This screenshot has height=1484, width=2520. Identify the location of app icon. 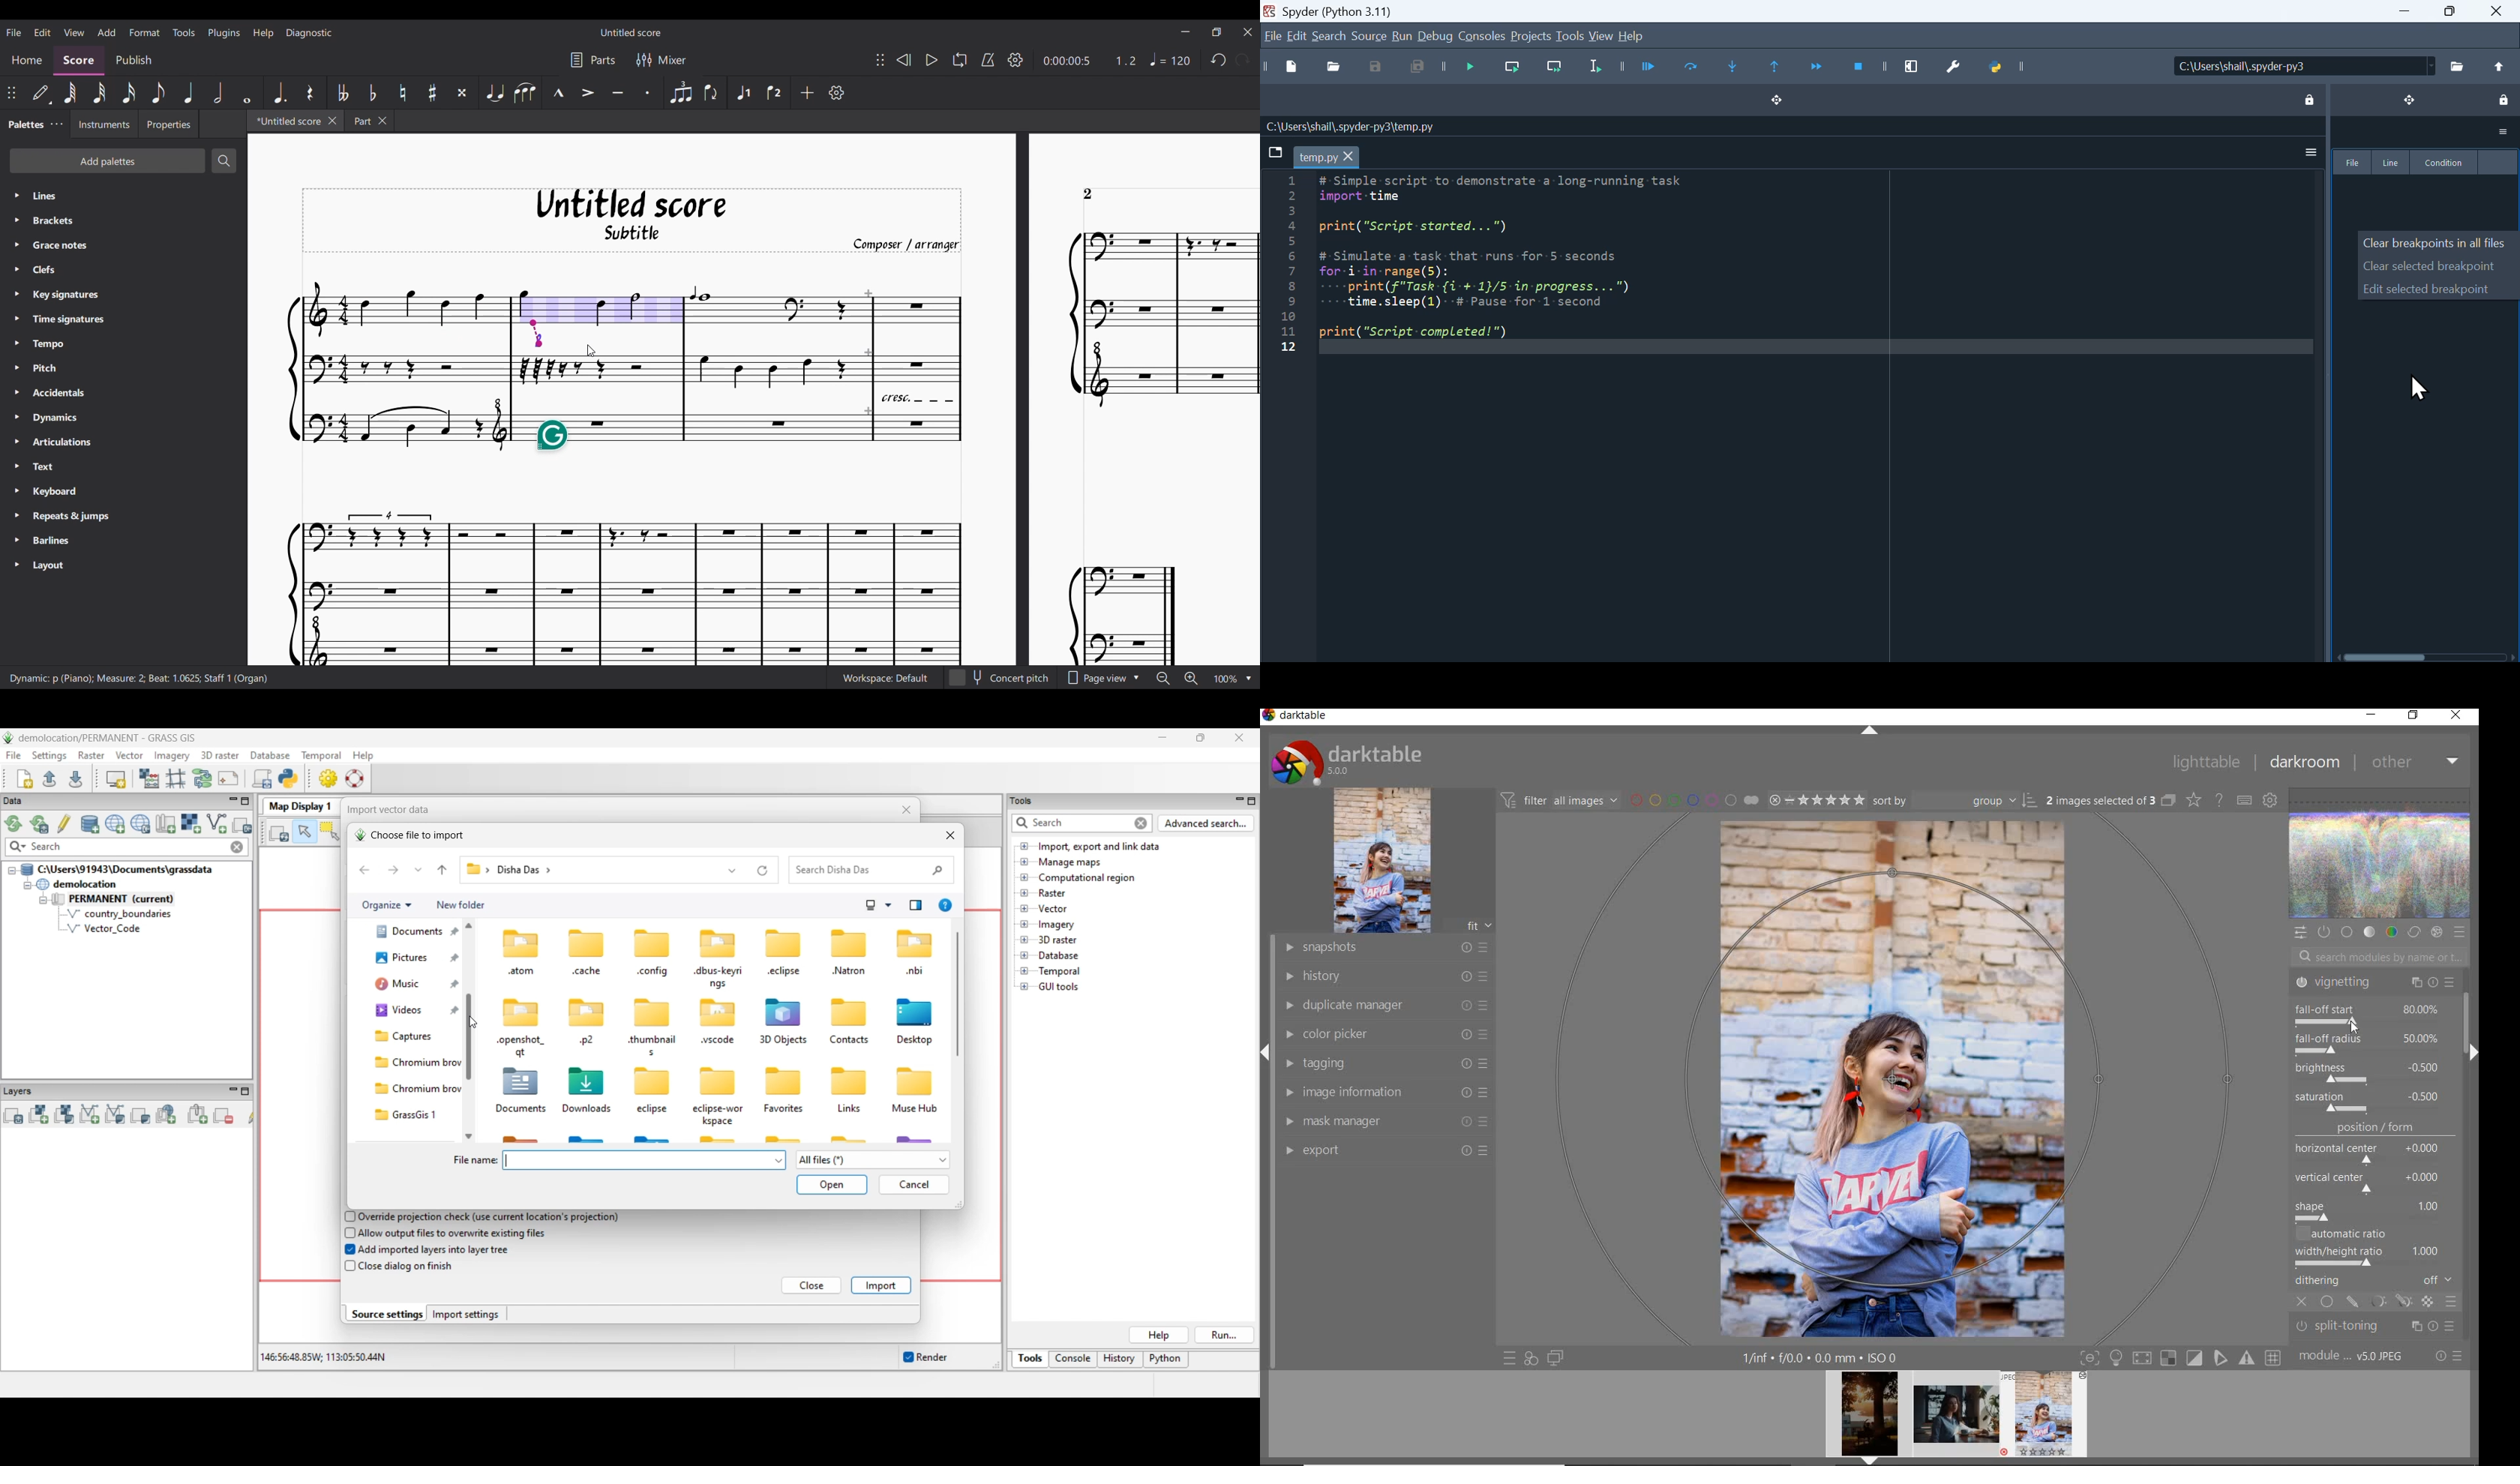
(1270, 10).